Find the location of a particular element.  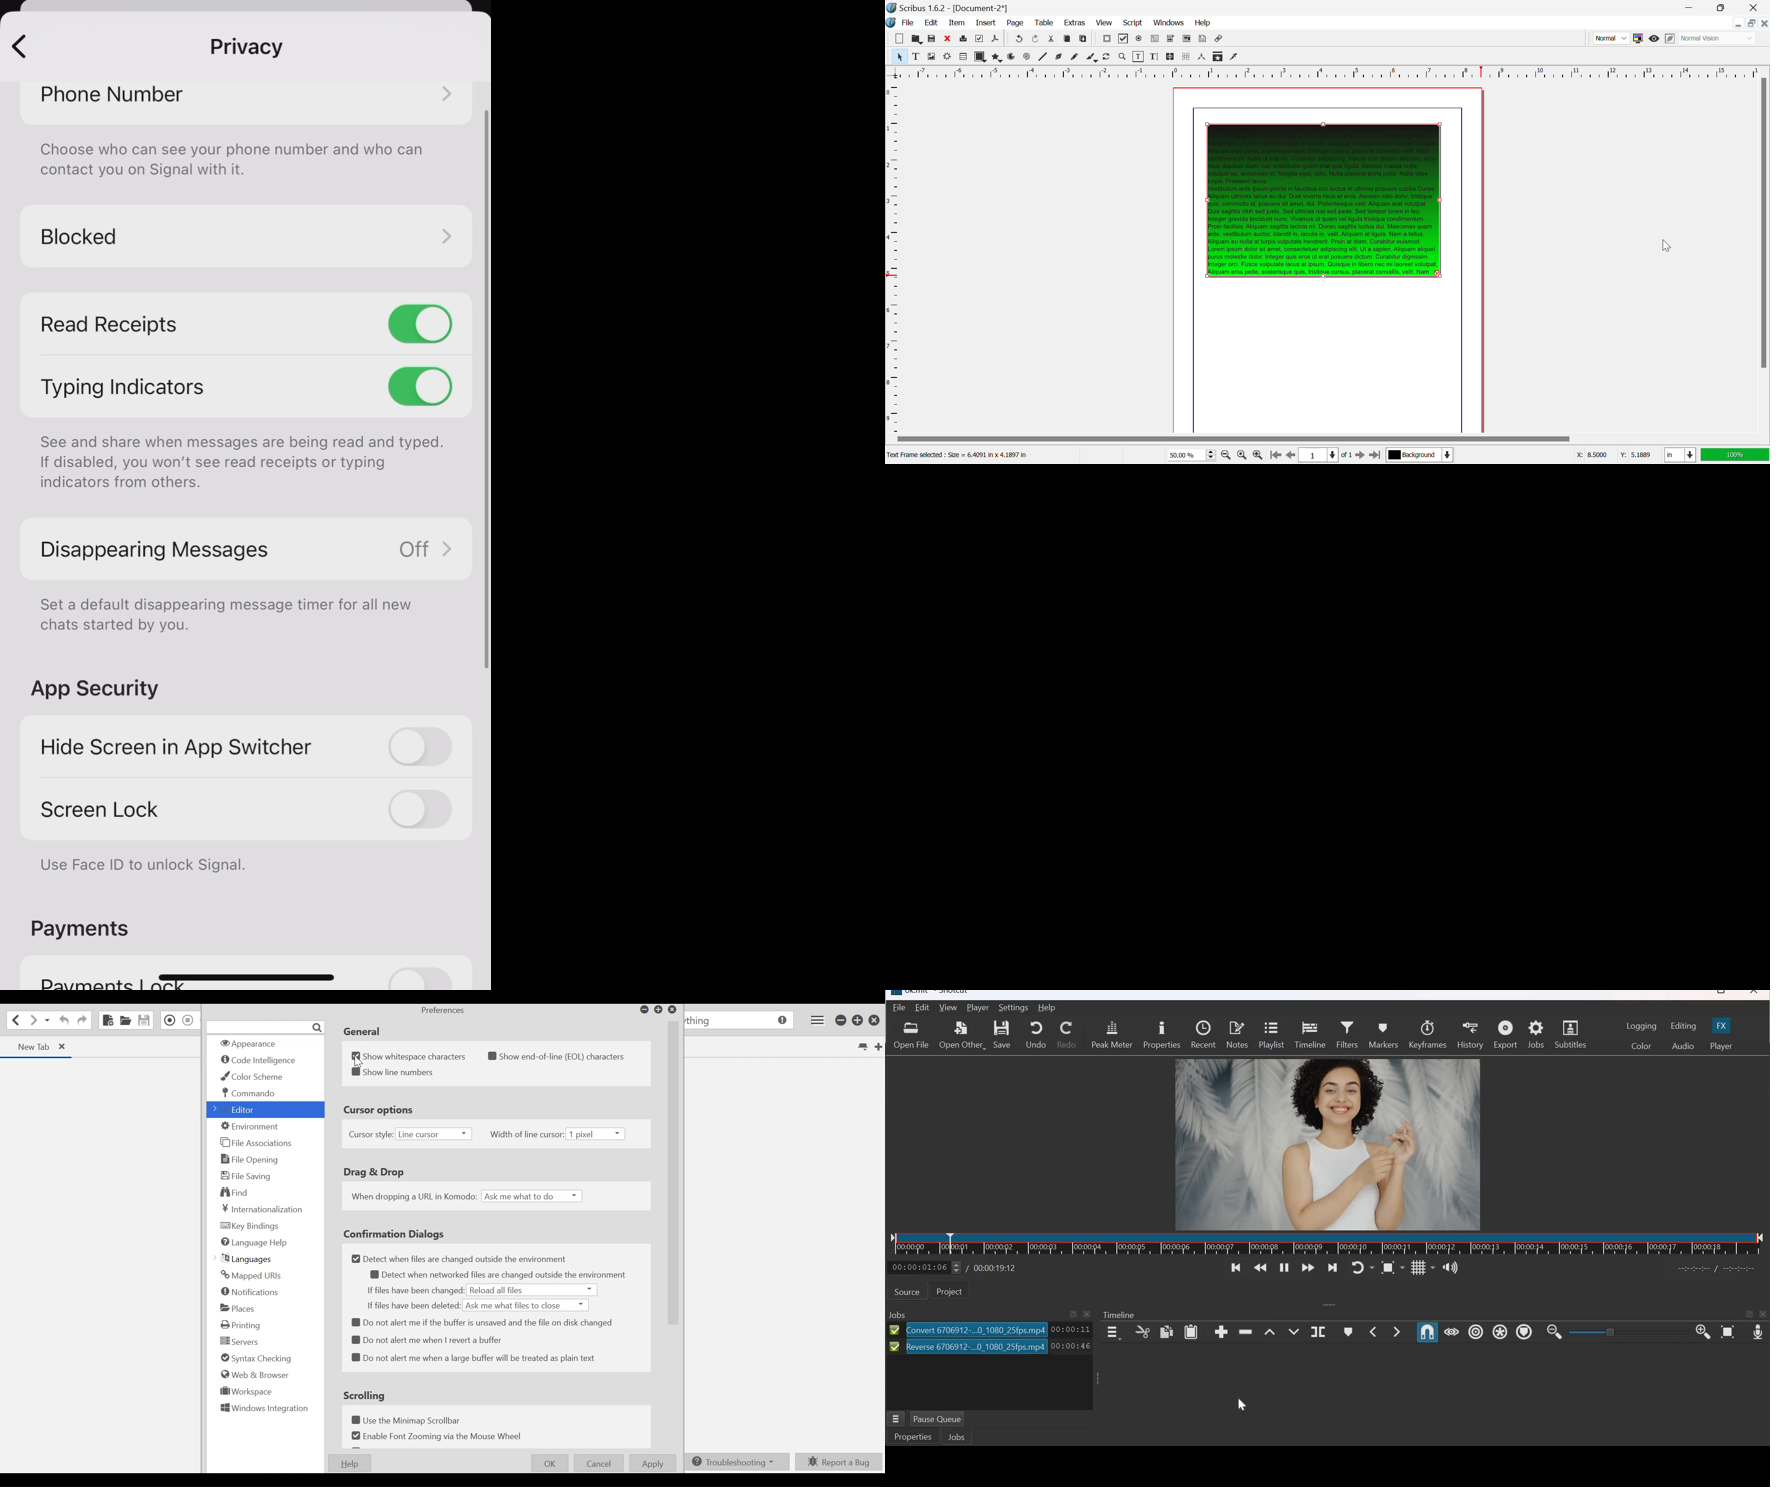

timeline menu  is located at coordinates (1113, 1332).